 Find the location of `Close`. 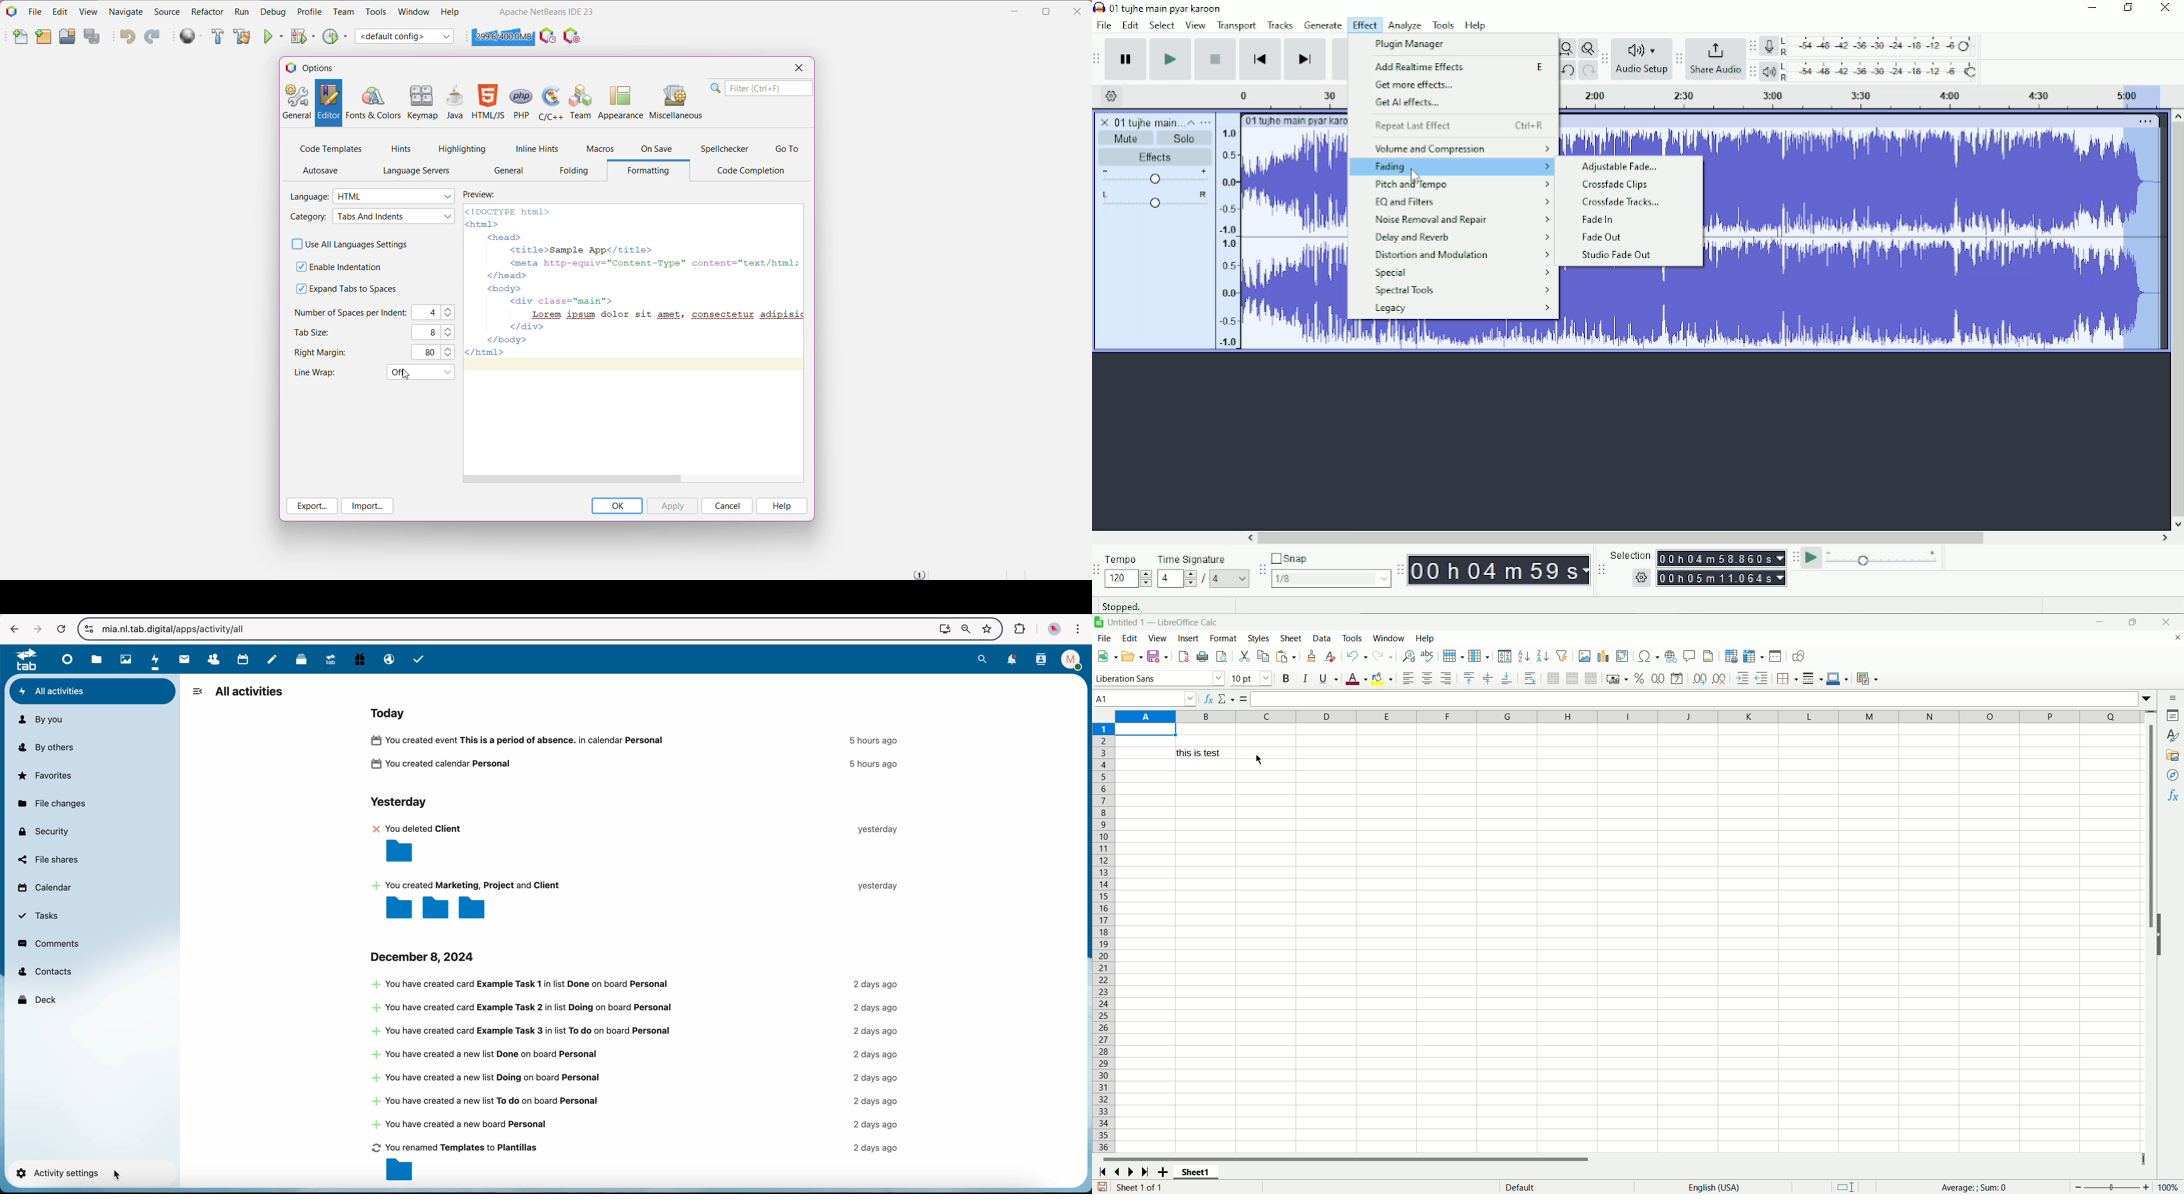

Close is located at coordinates (2166, 7).